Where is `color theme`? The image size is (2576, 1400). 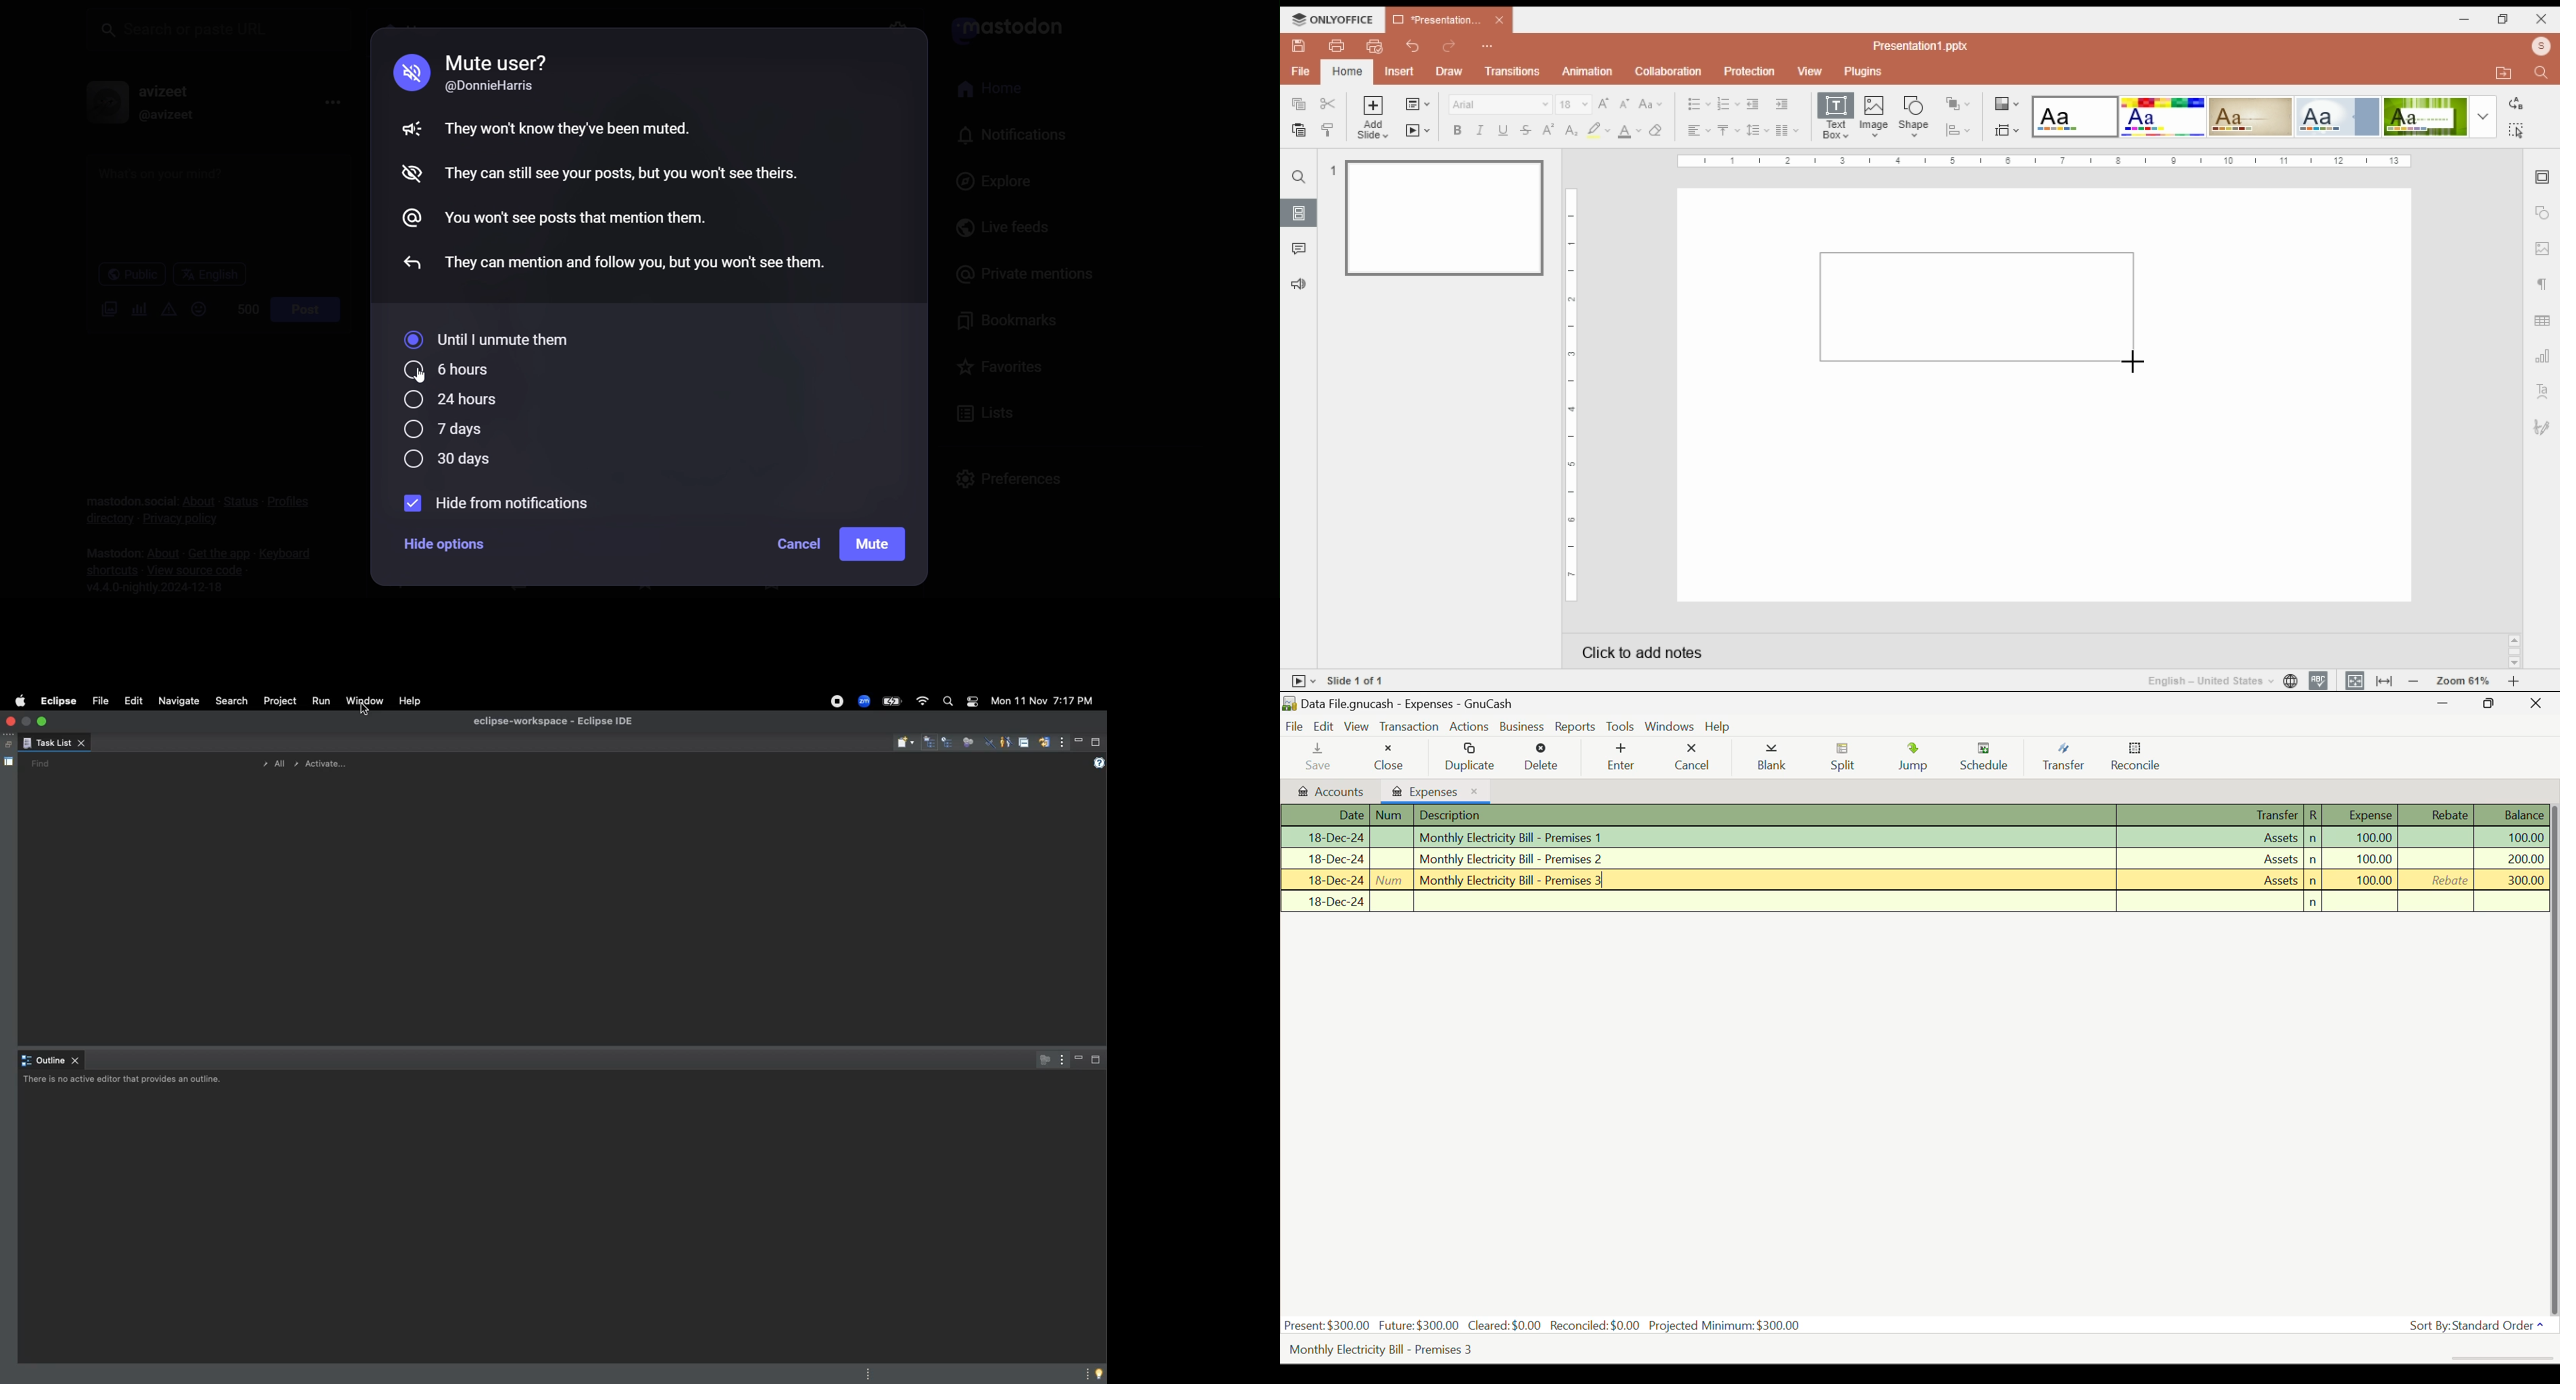
color theme is located at coordinates (2337, 117).